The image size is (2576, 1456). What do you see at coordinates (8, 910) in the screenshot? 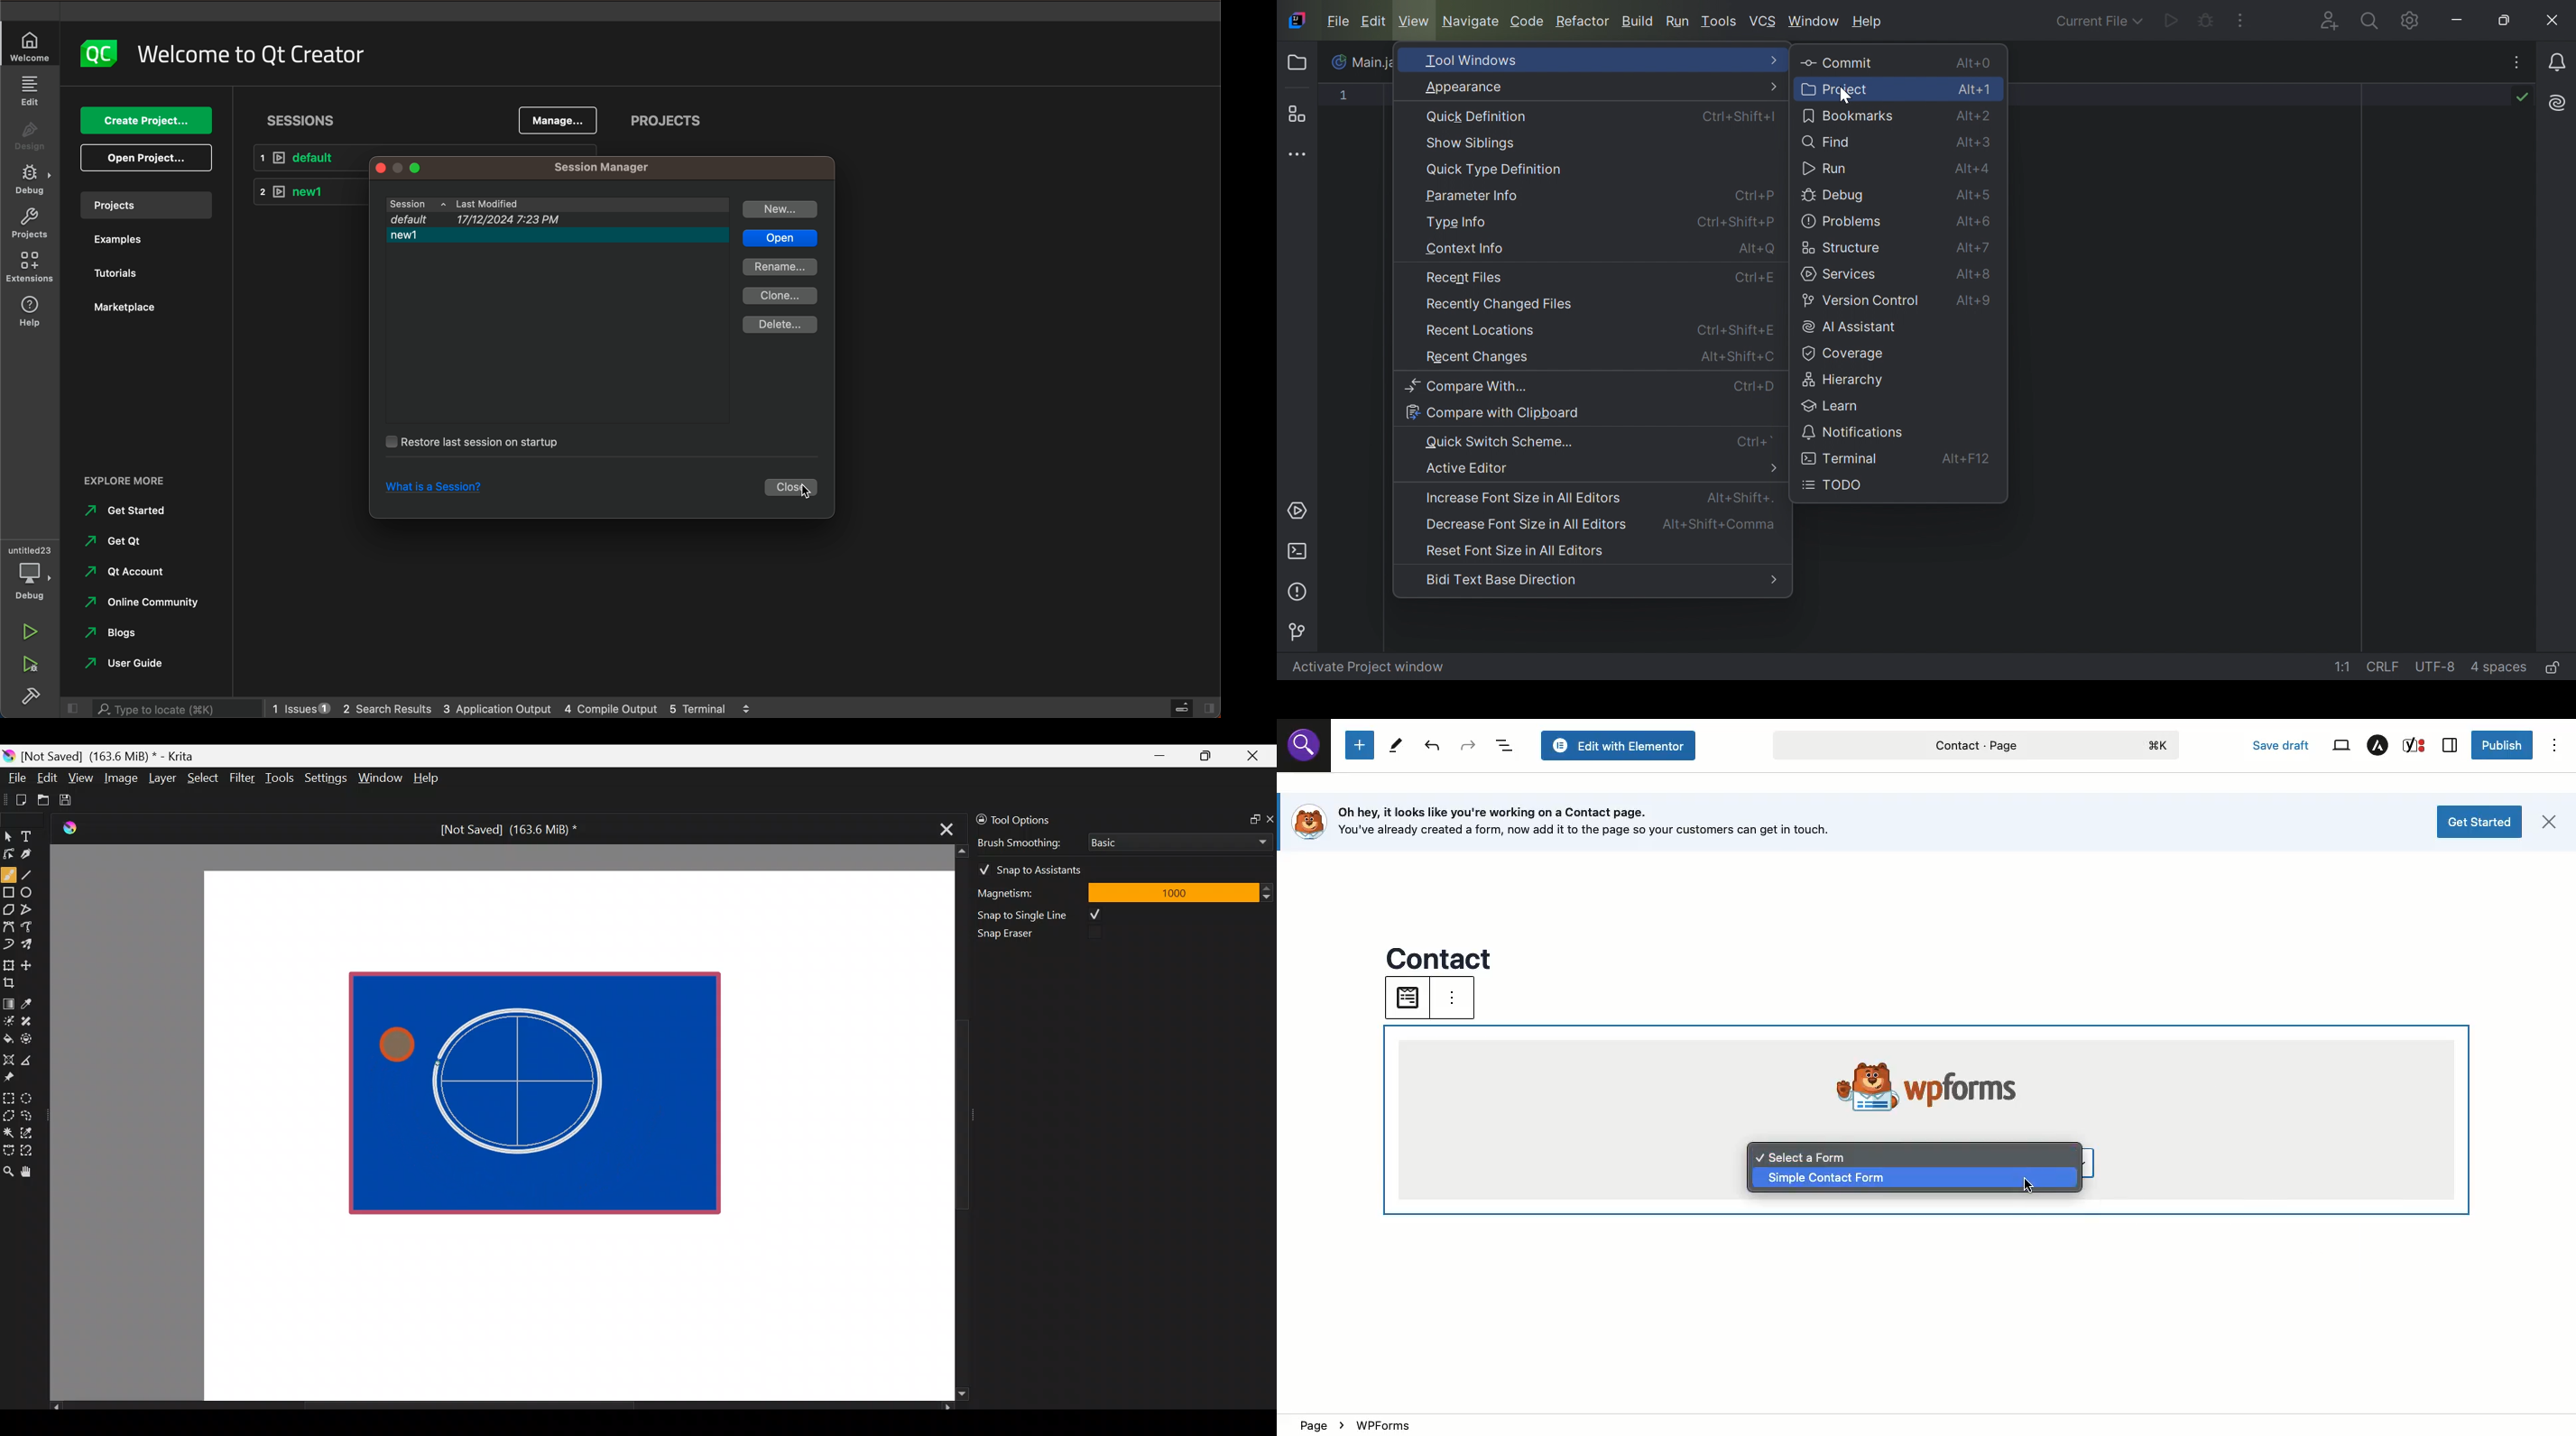
I see `Polygon tool` at bounding box center [8, 910].